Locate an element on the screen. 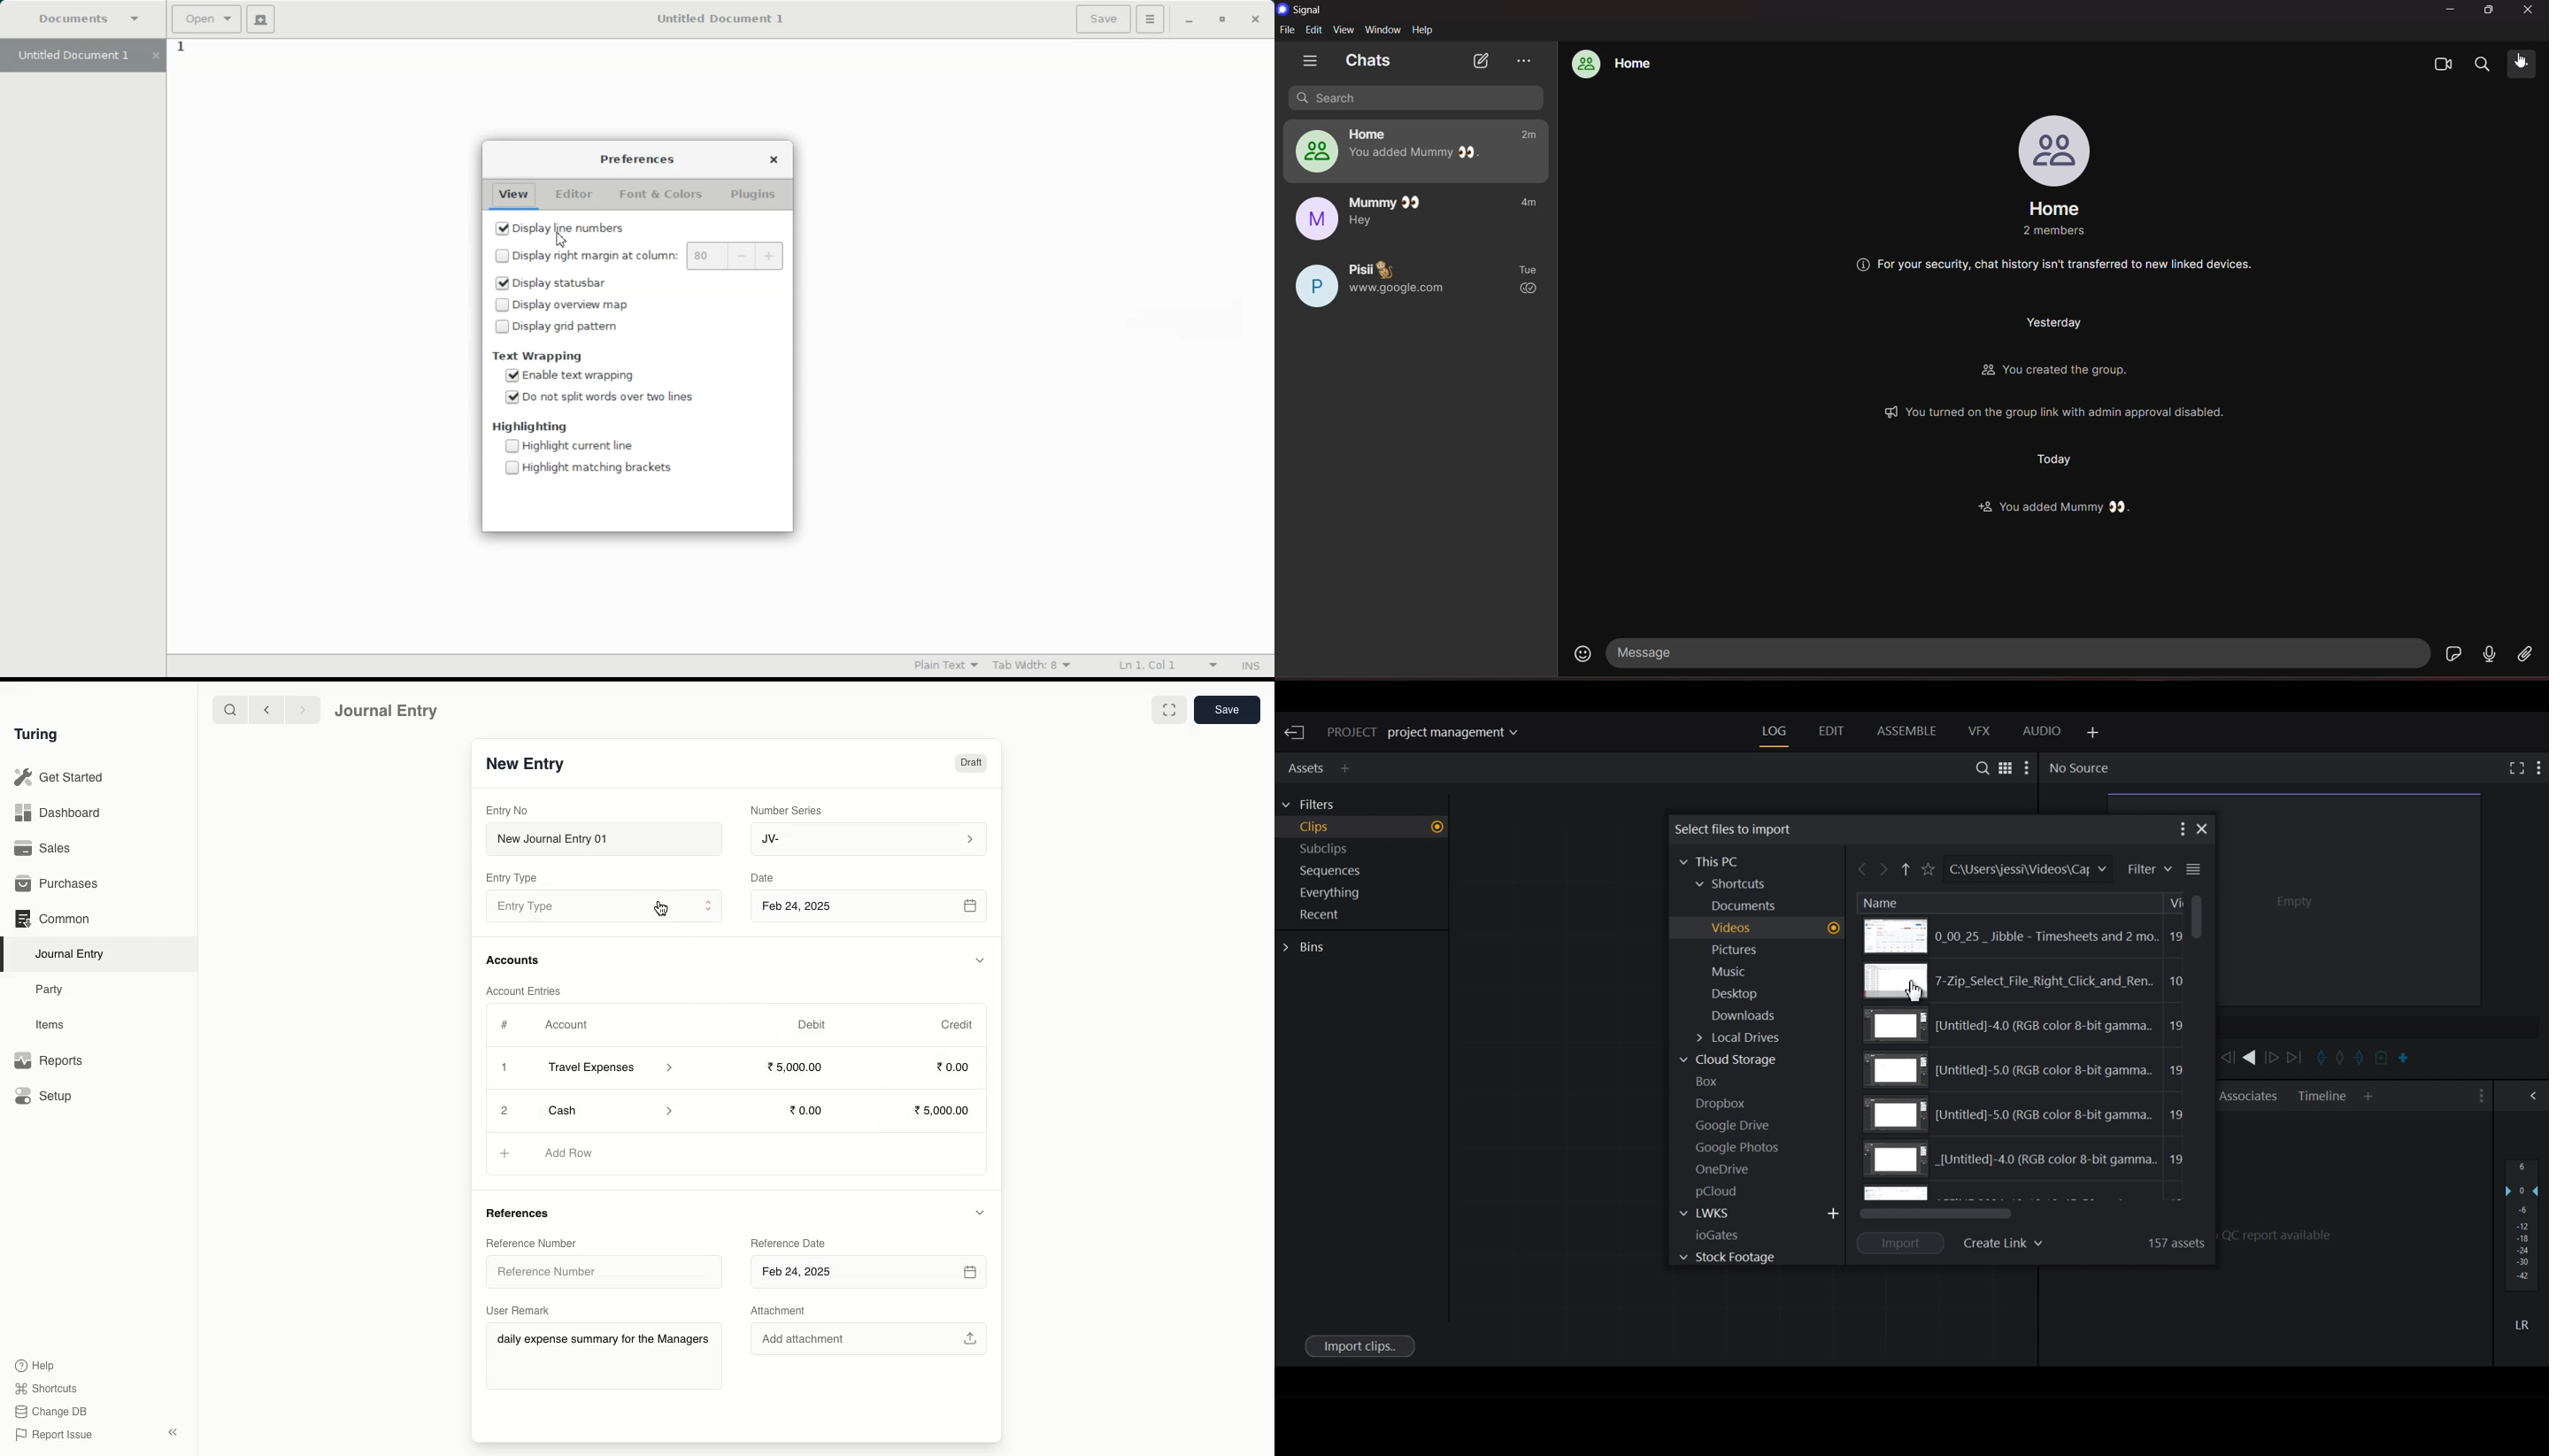 The height and width of the screenshot is (1456, 2576). View is located at coordinates (515, 195).